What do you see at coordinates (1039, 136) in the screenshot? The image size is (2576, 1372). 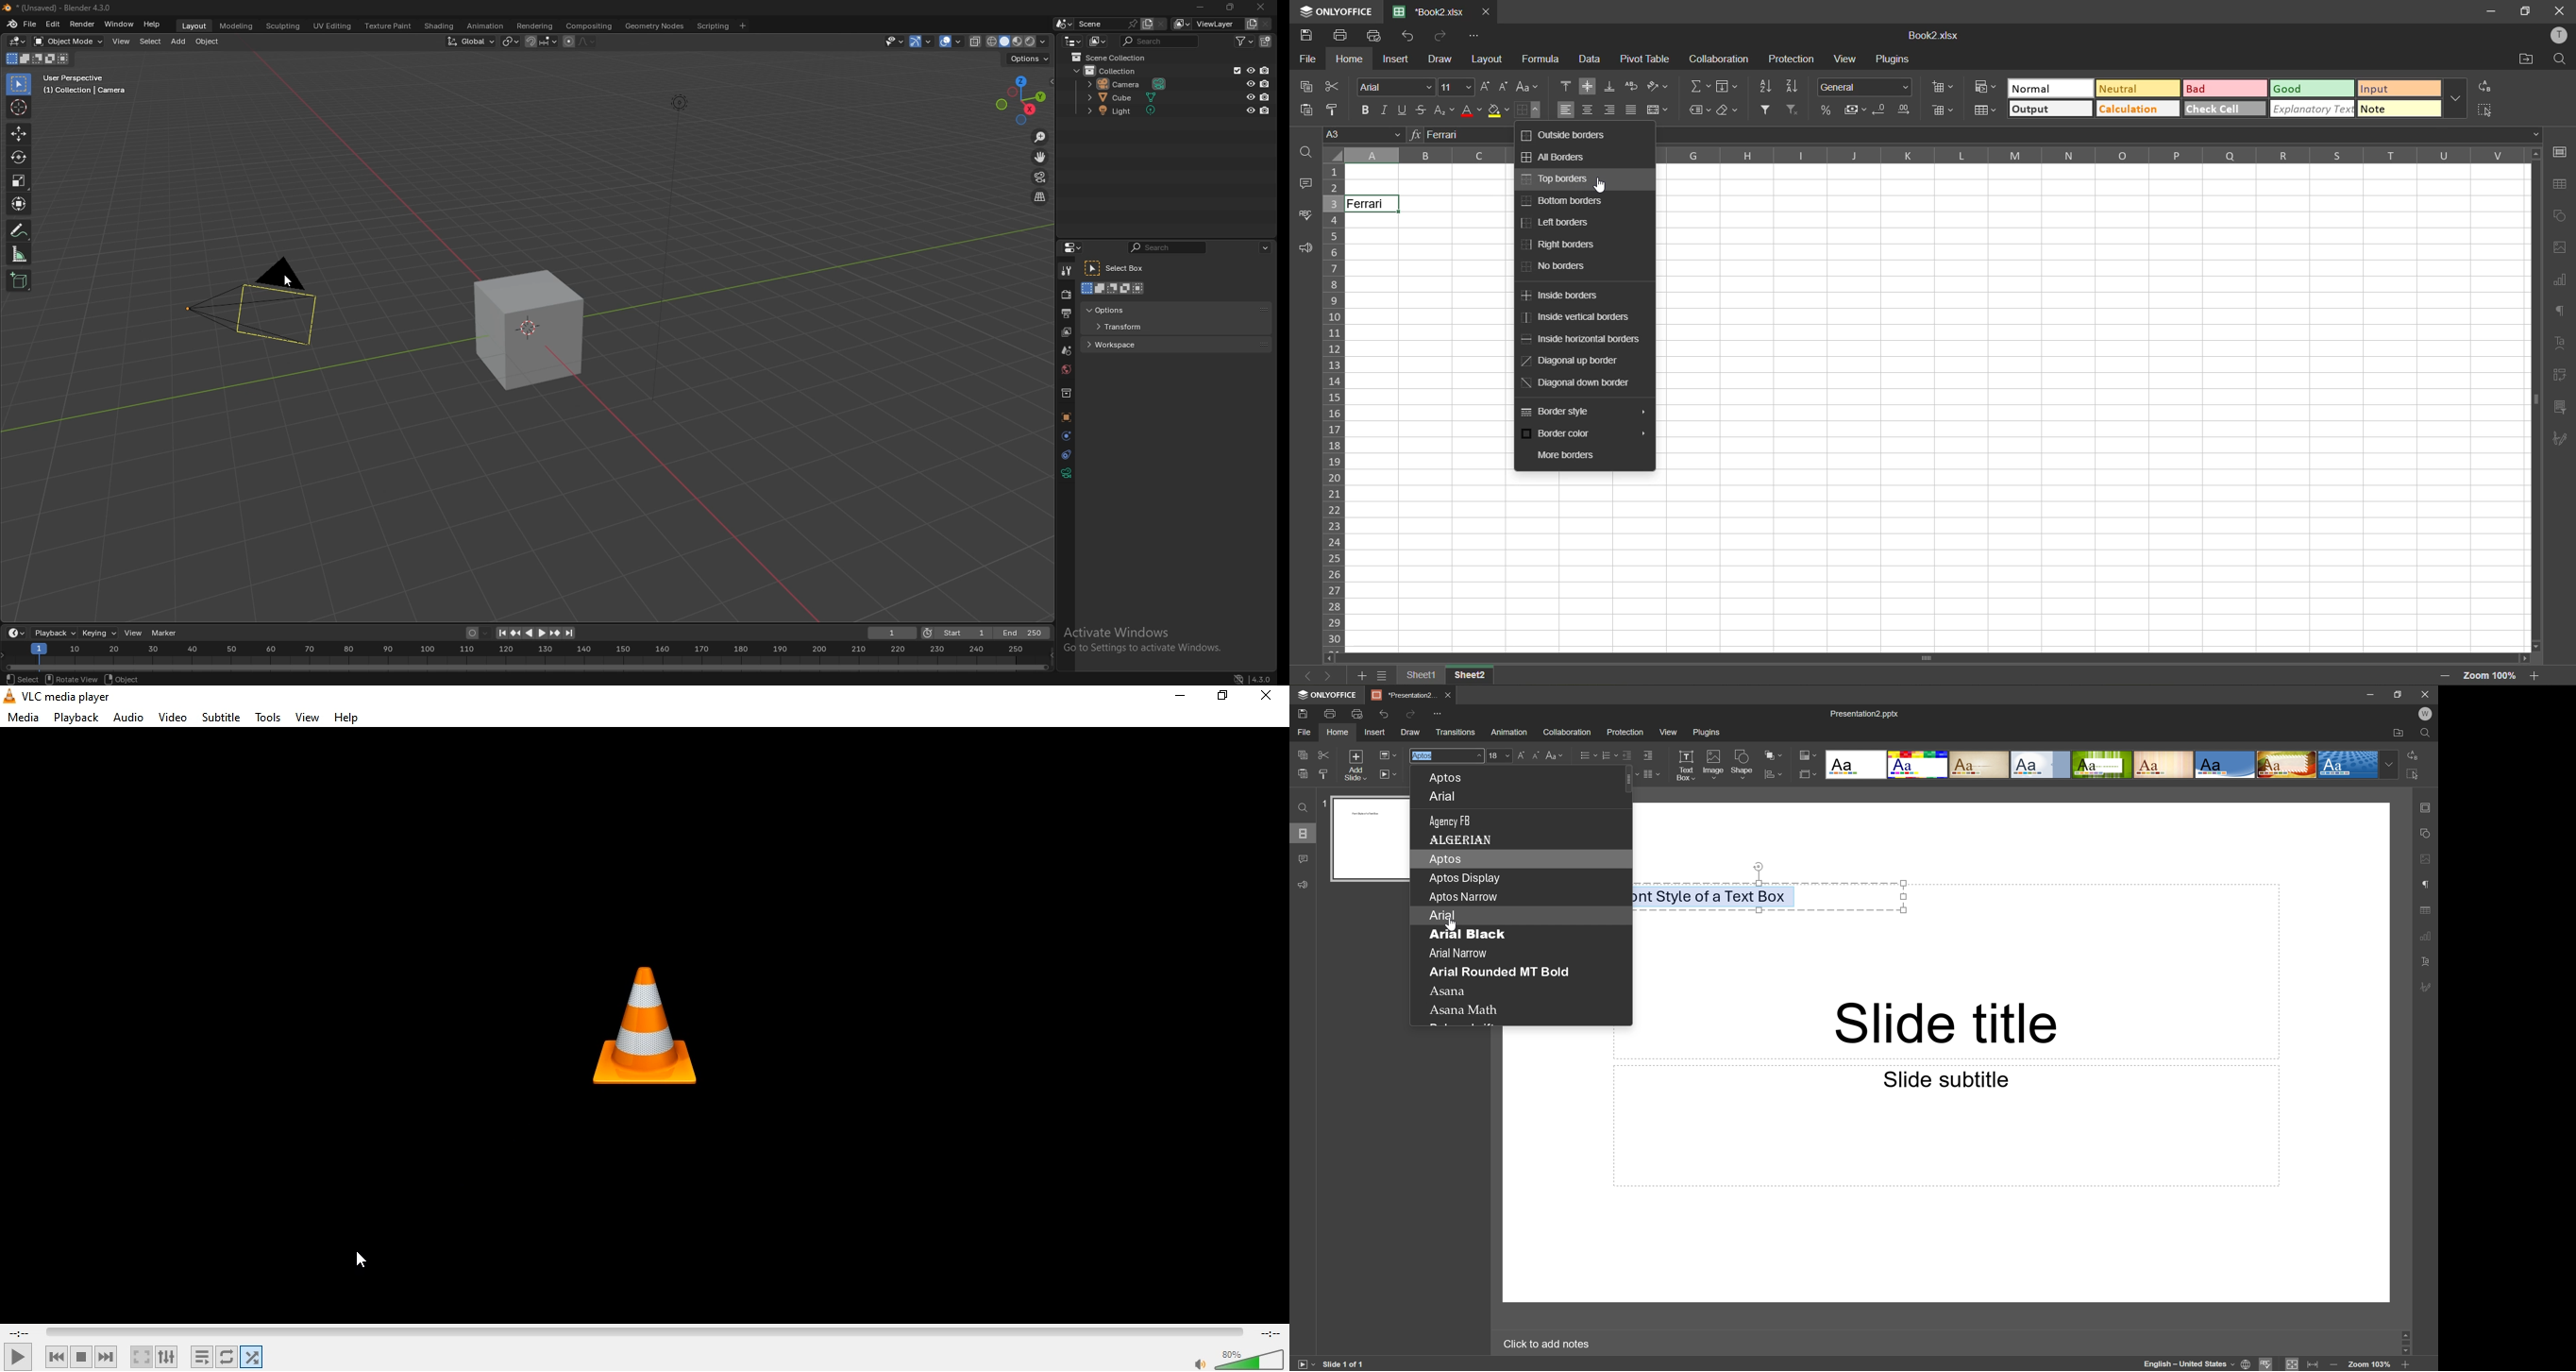 I see `zoom` at bounding box center [1039, 136].